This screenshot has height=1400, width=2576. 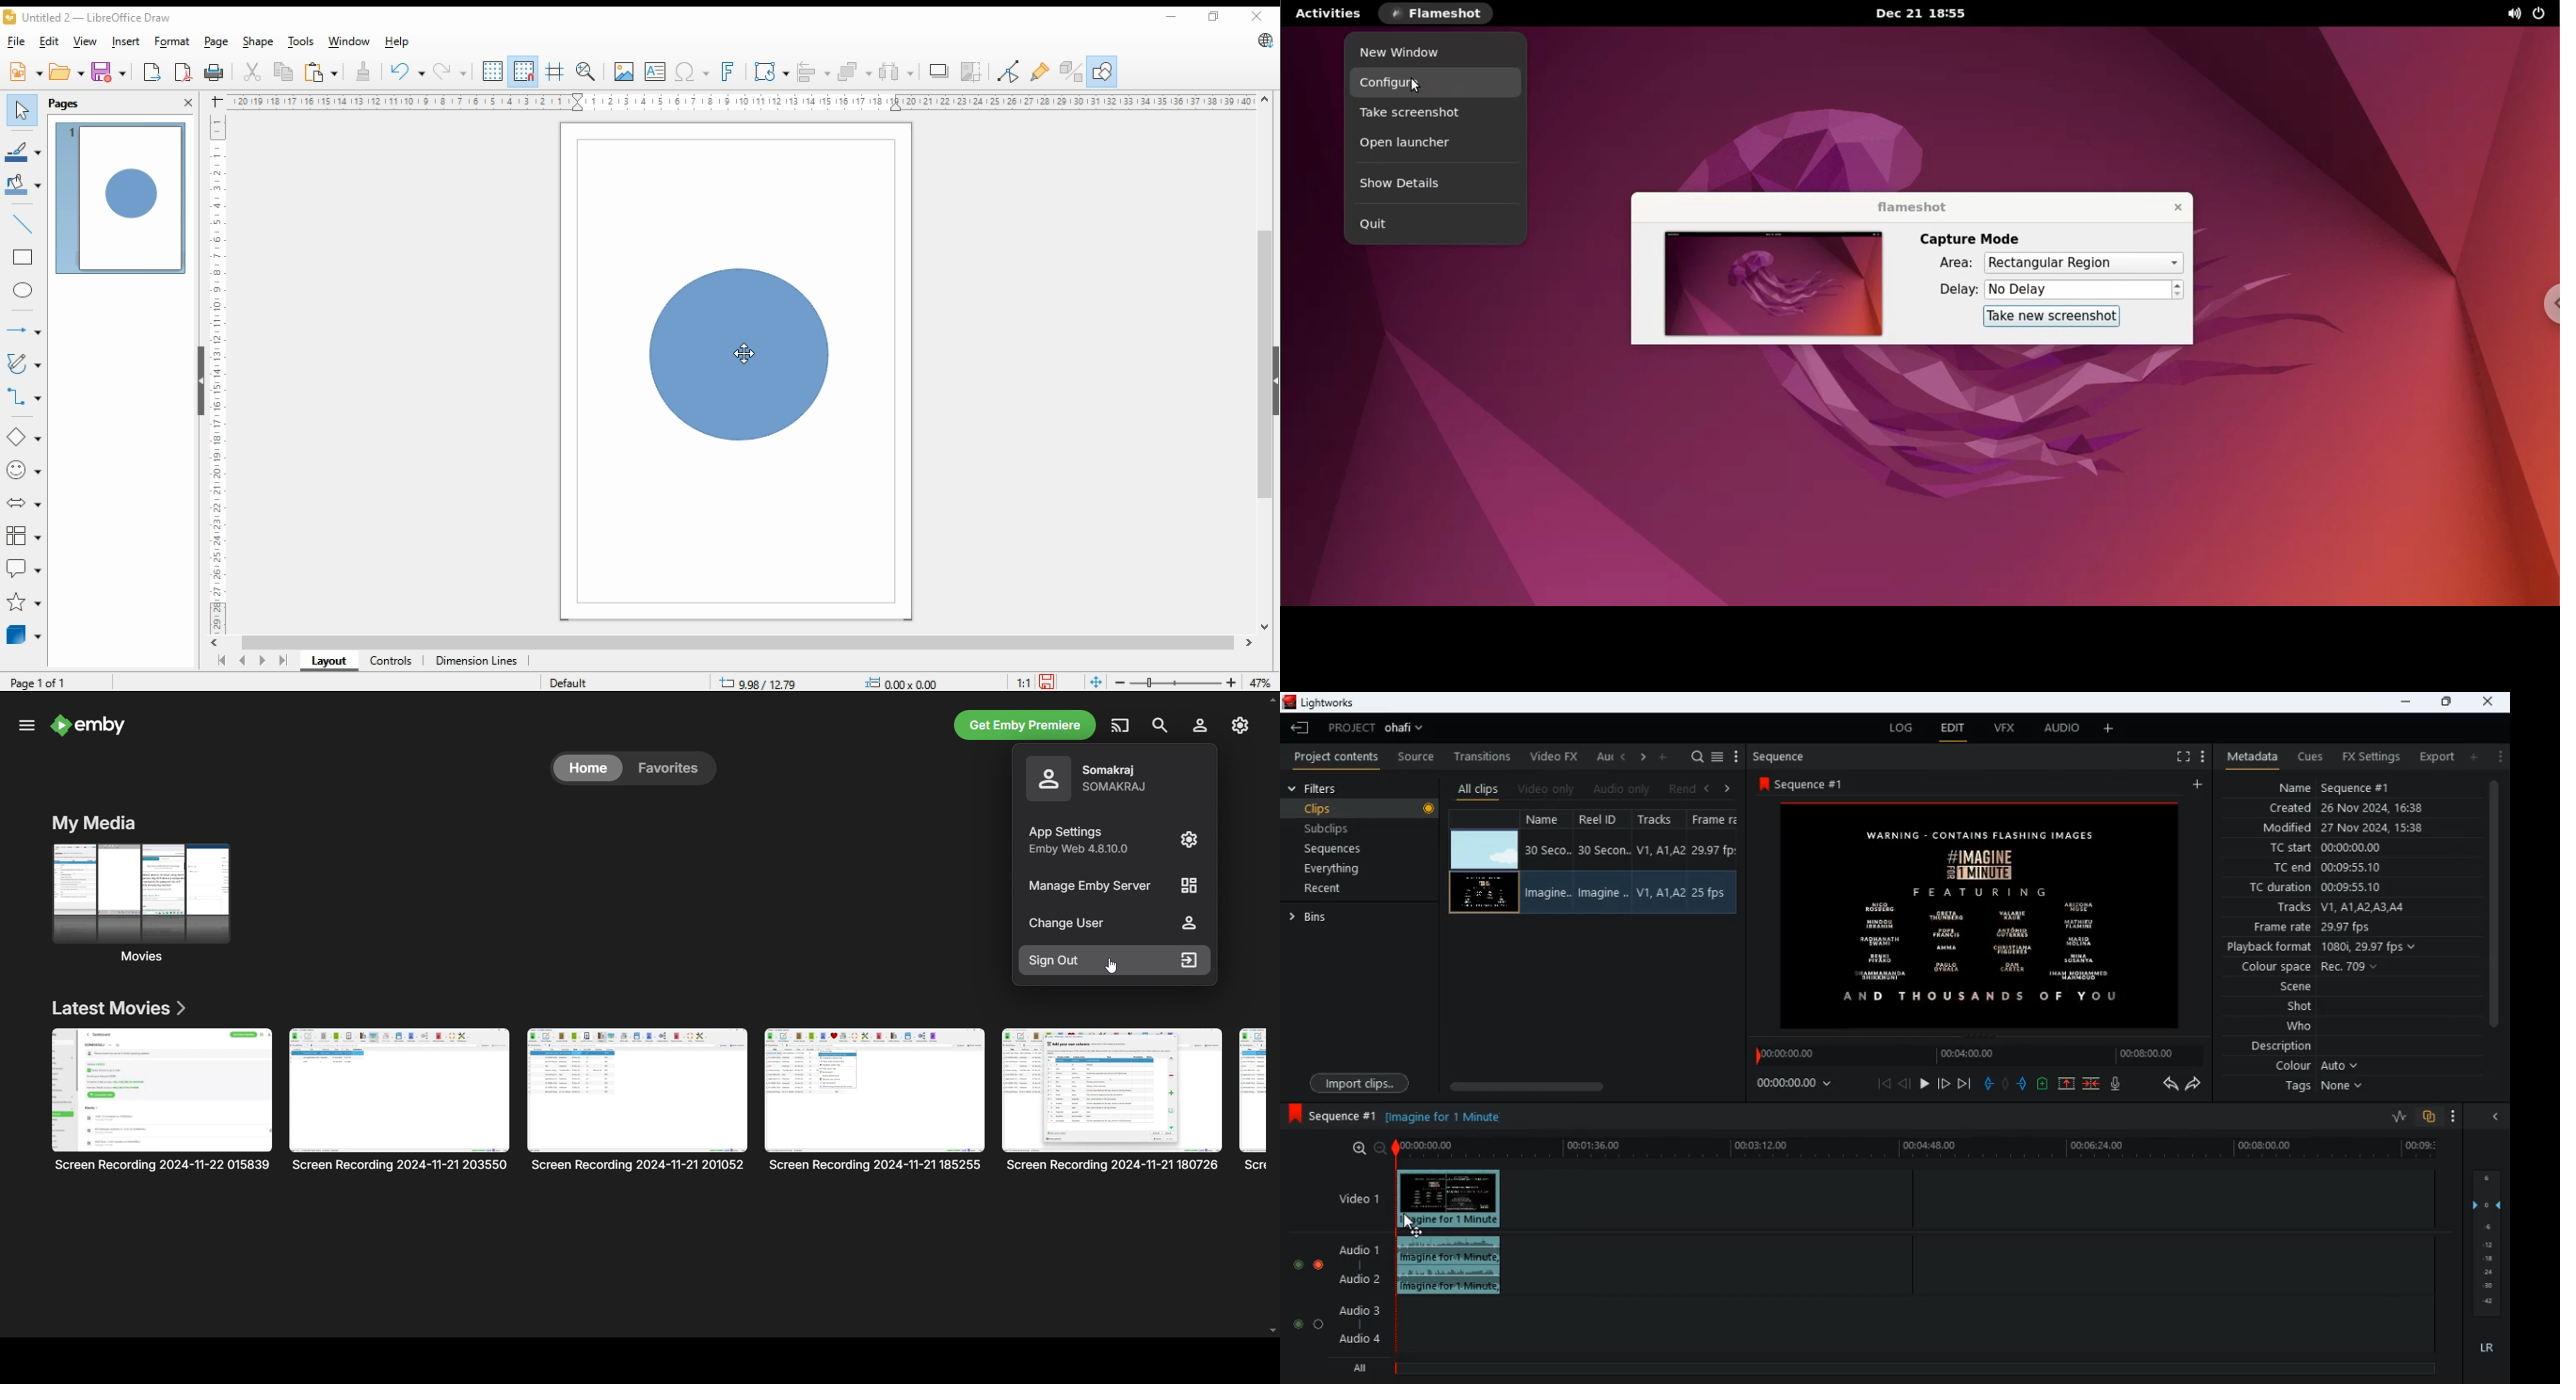 What do you see at coordinates (875, 1099) in the screenshot?
I see `Movie` at bounding box center [875, 1099].